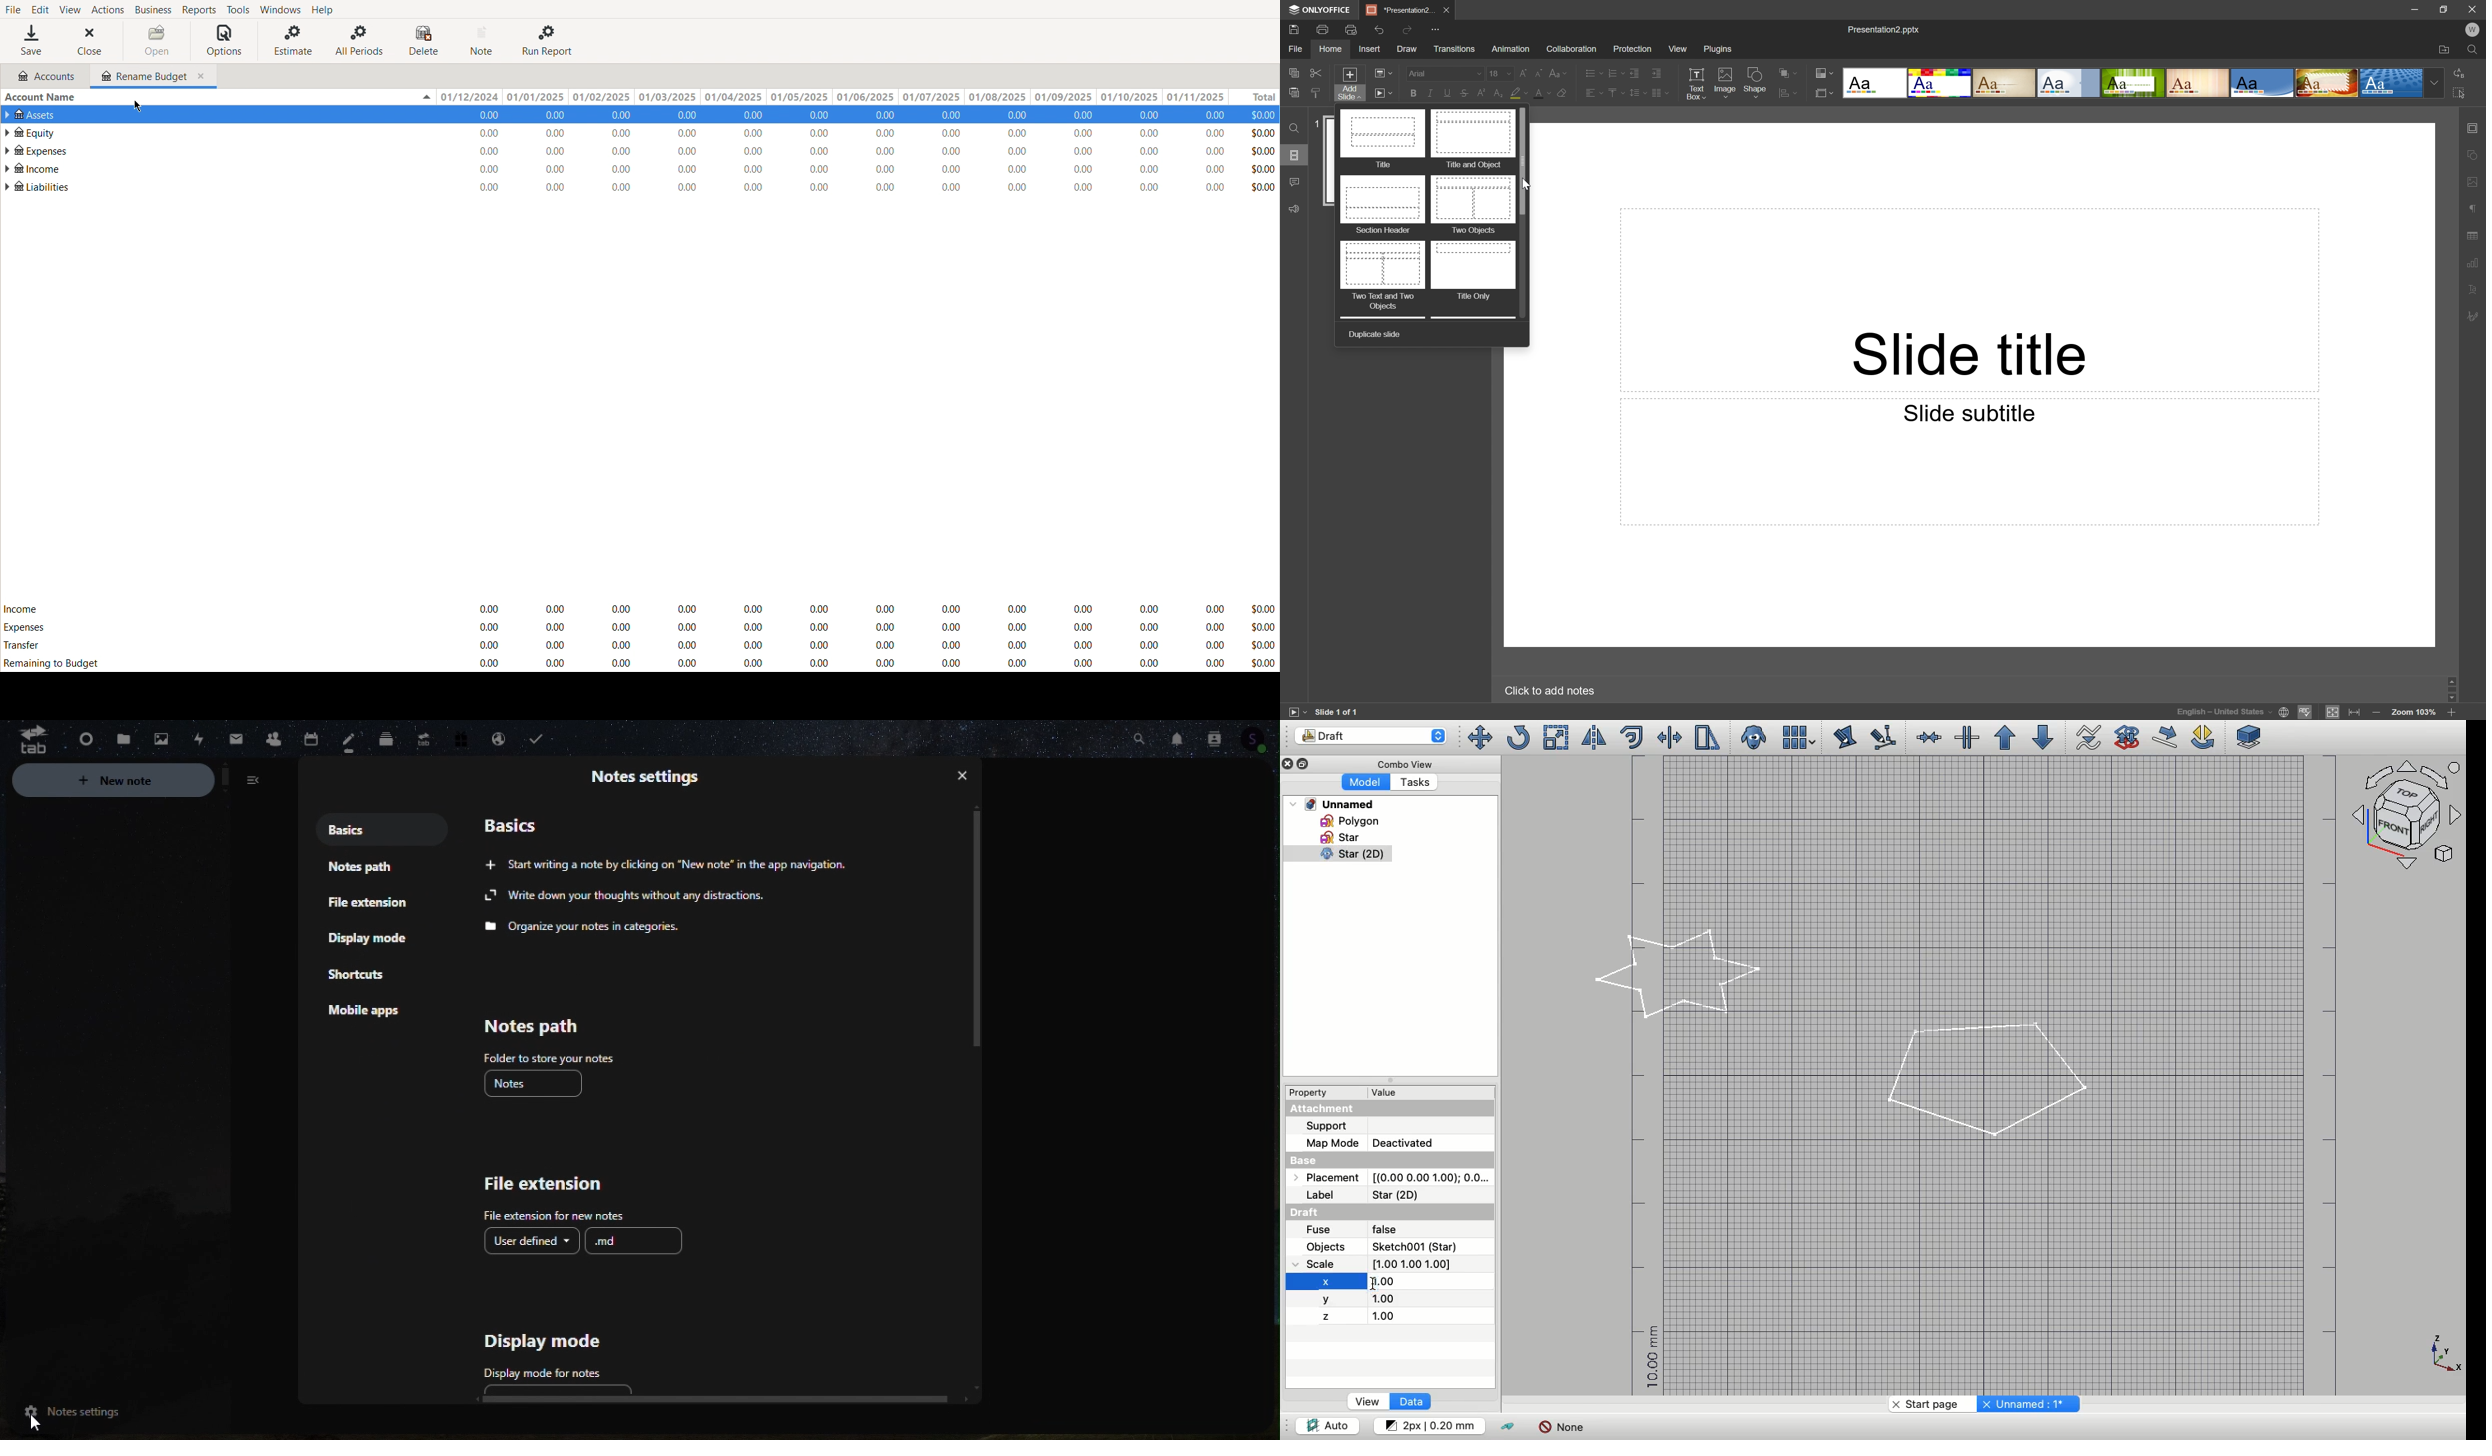 This screenshot has height=1456, width=2492. I want to click on *Presentation2..., so click(1399, 9).